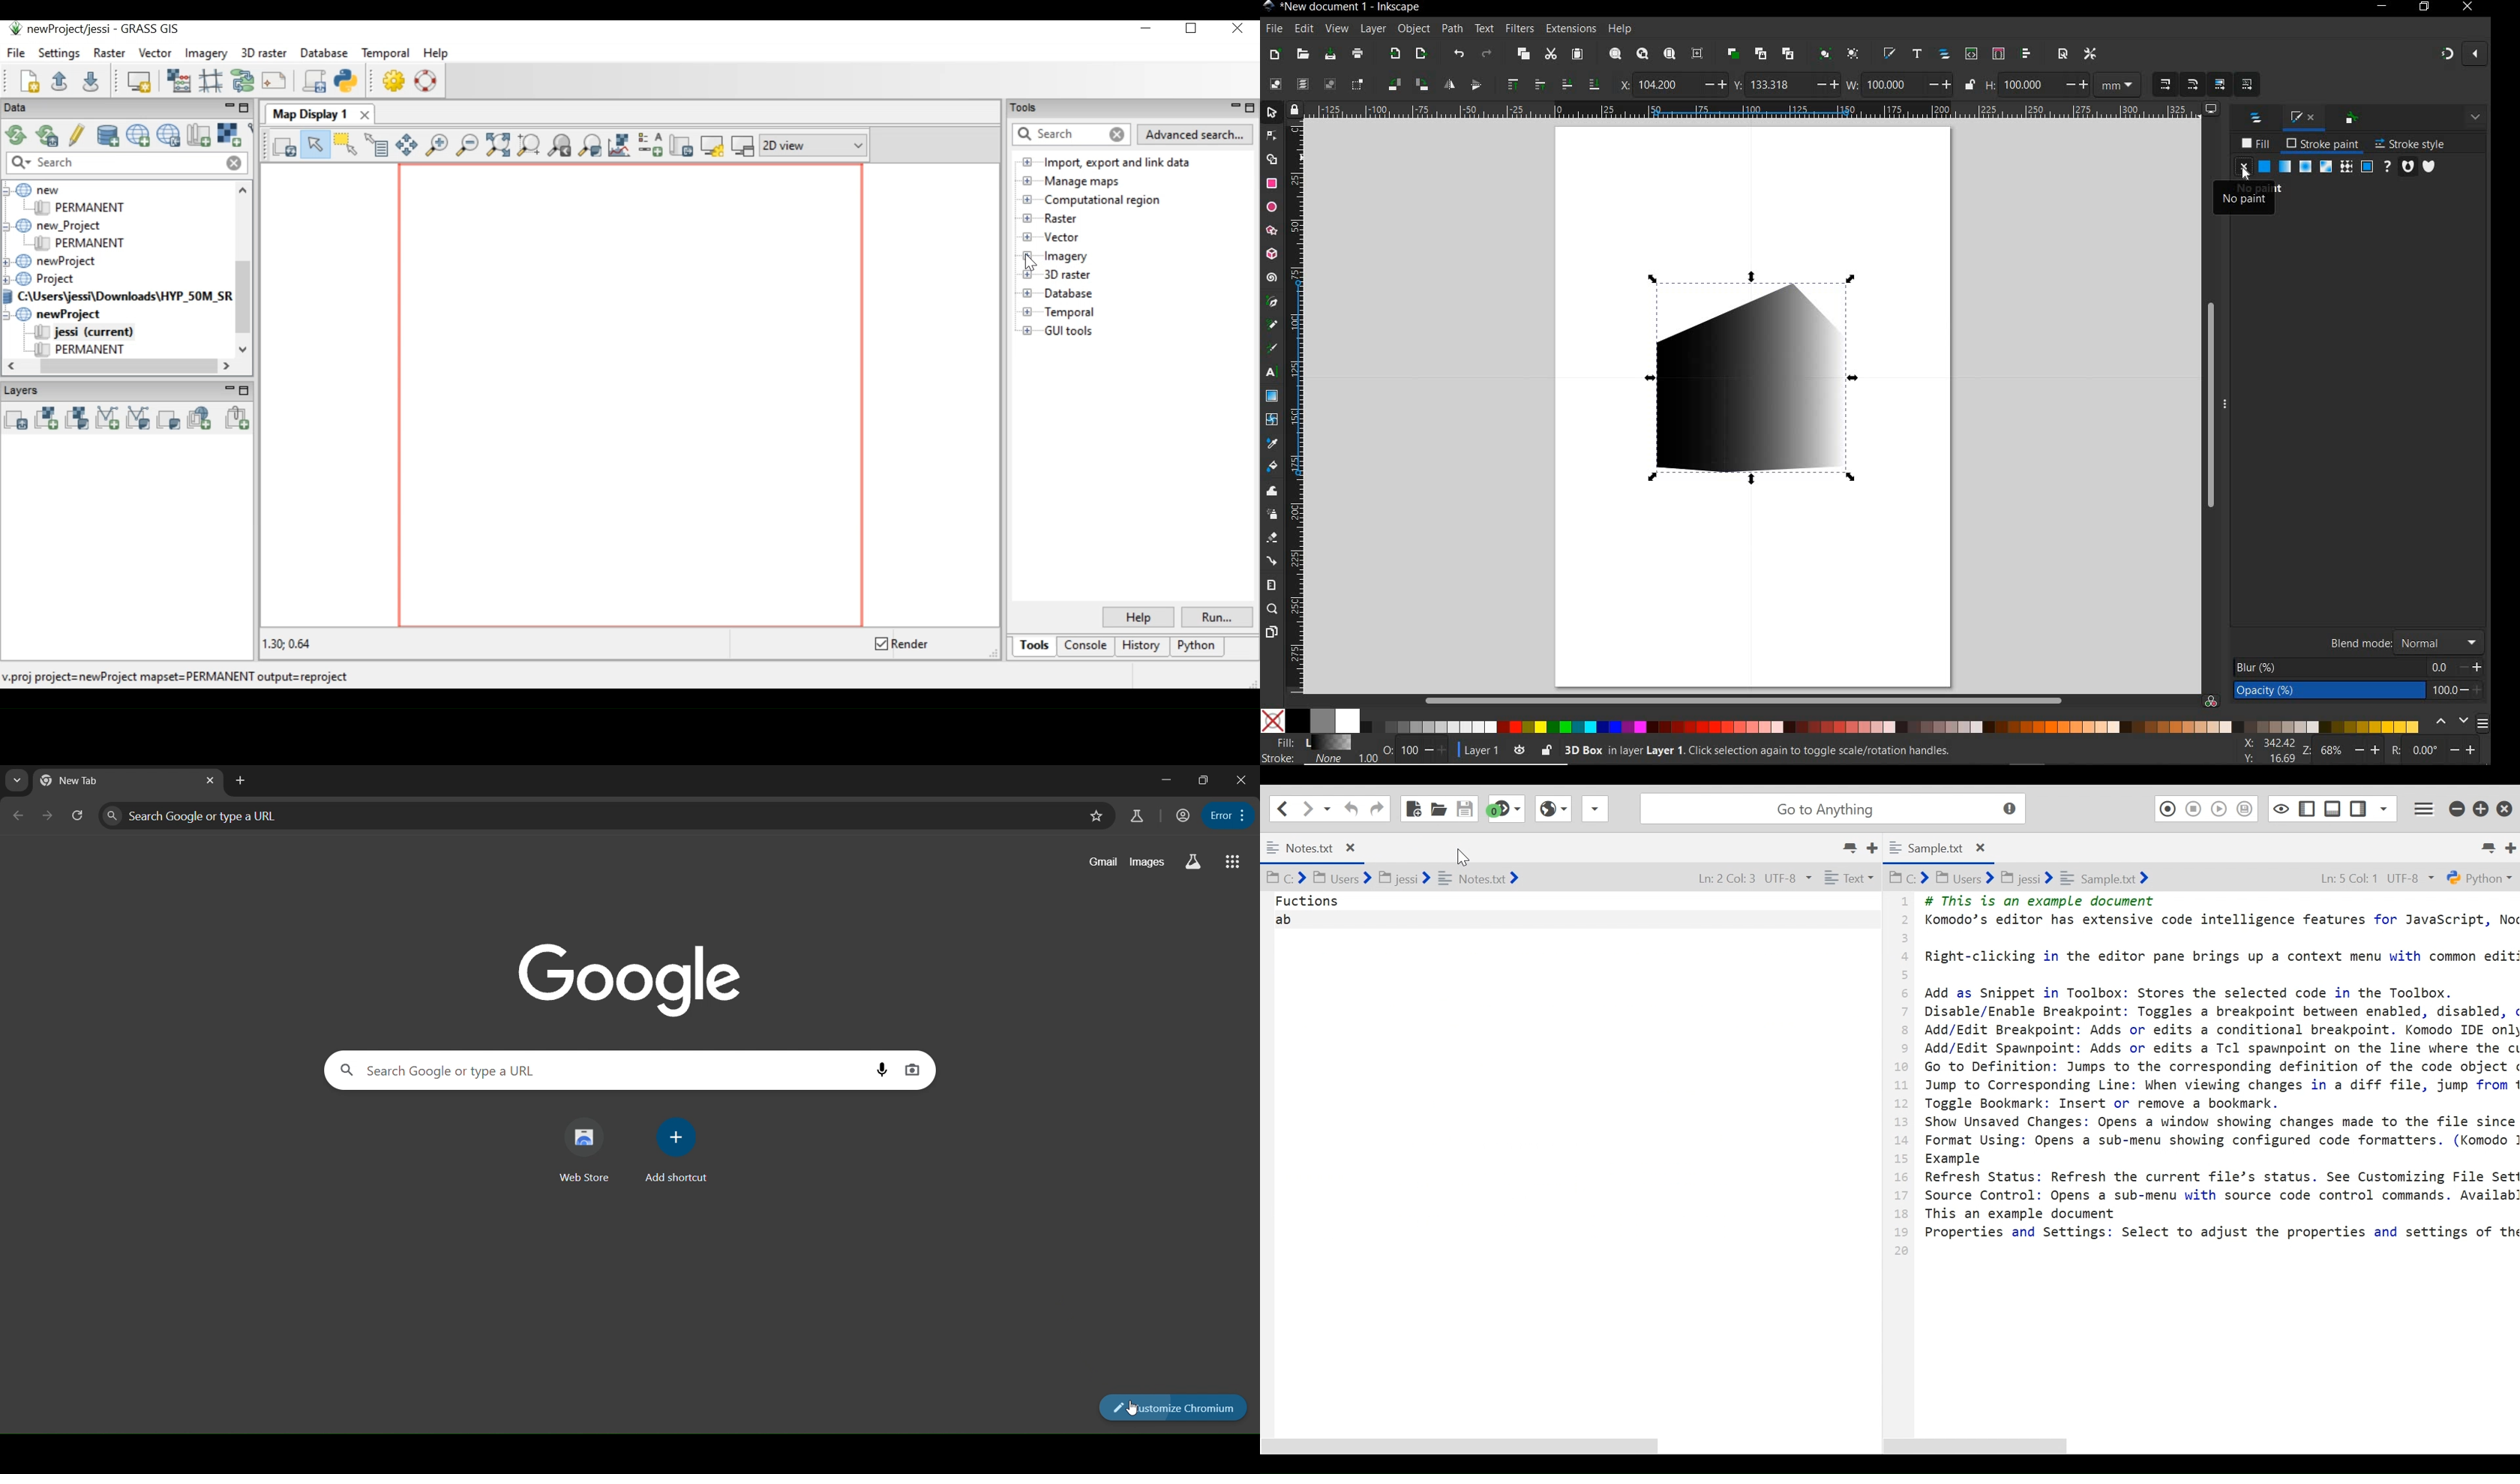 Image resolution: width=2520 pixels, height=1484 pixels. Describe the element at coordinates (1274, 29) in the screenshot. I see `FILE` at that location.